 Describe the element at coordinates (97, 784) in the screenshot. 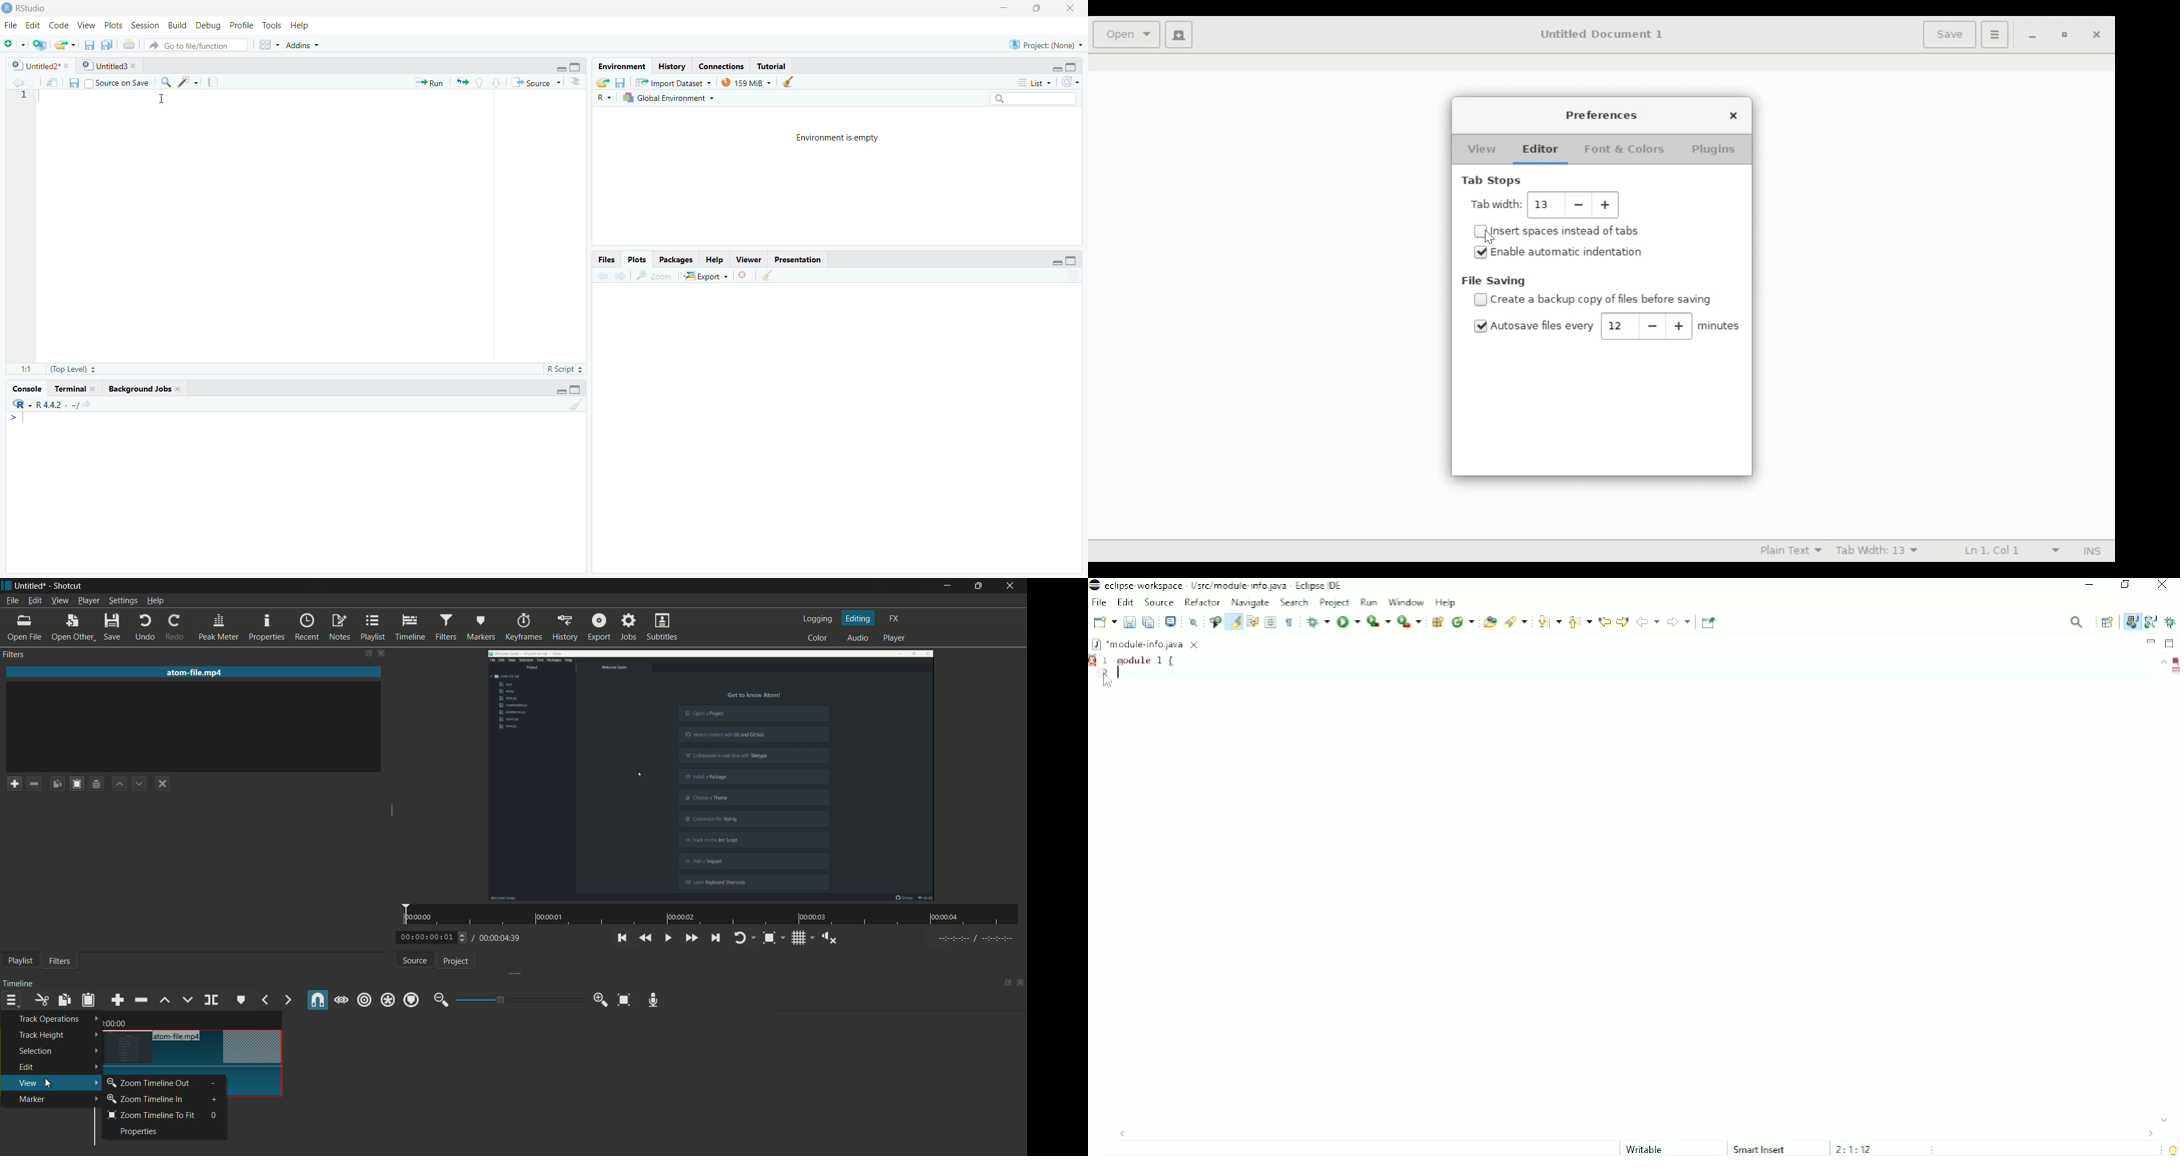

I see `save filter set` at that location.